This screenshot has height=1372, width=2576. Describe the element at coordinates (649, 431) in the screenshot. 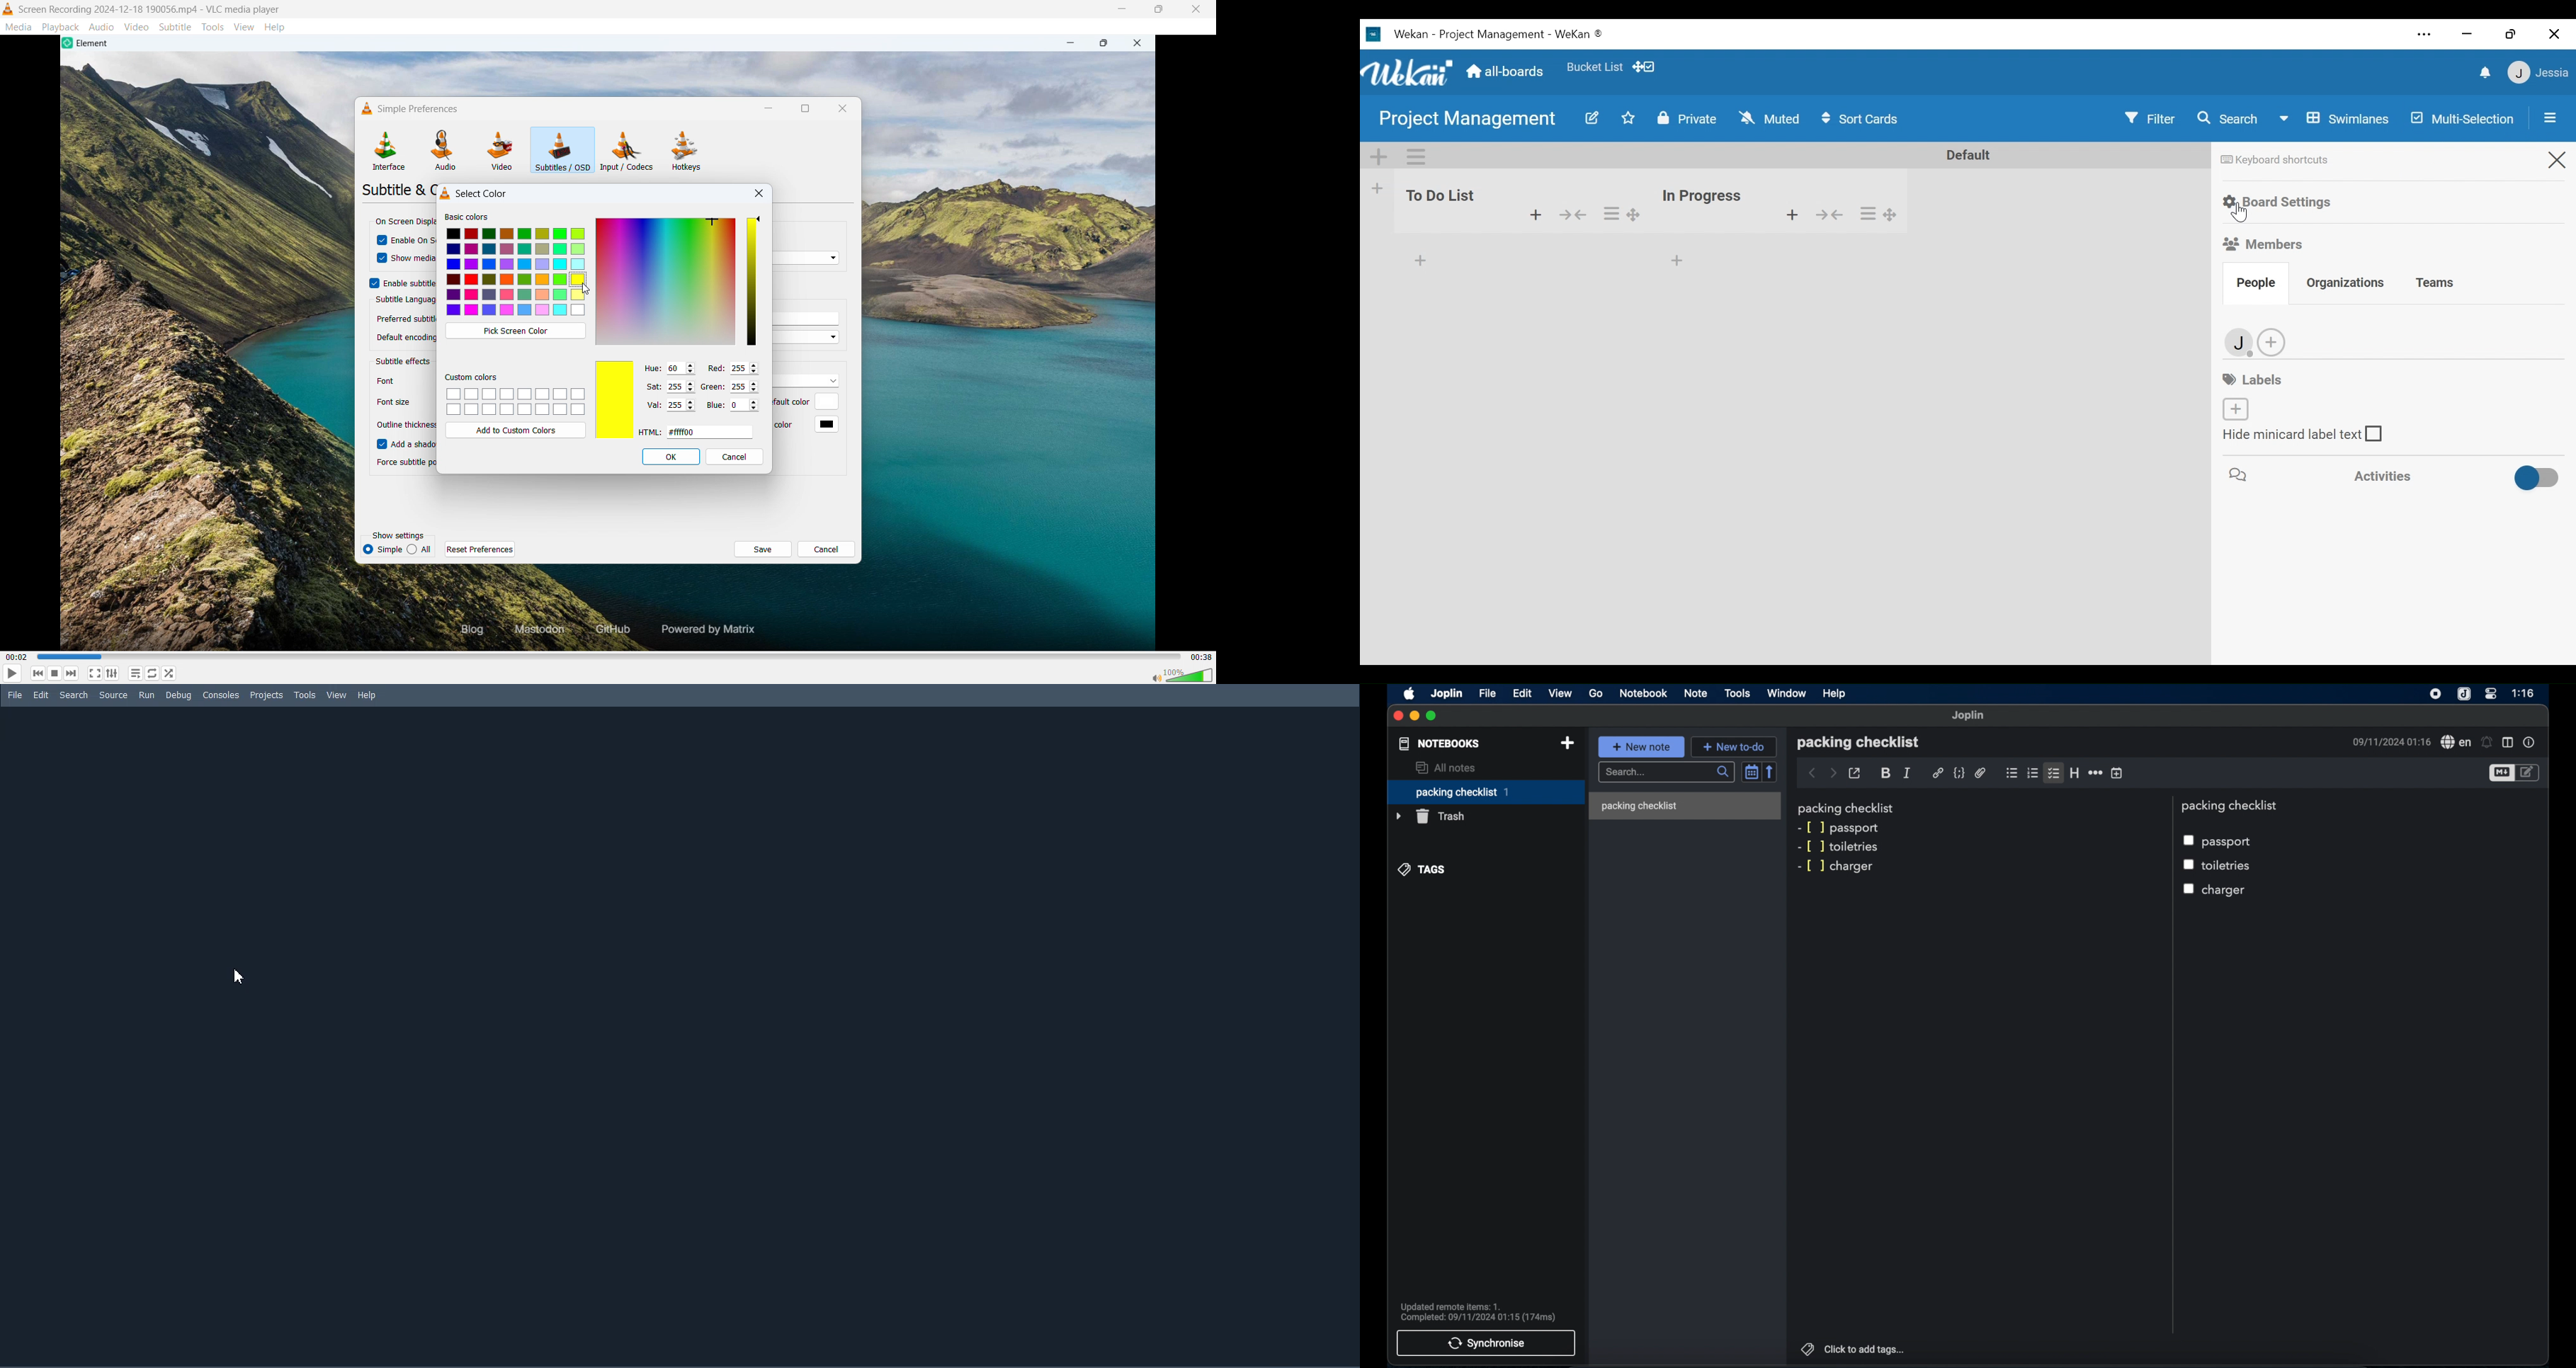

I see `HTNL` at that location.